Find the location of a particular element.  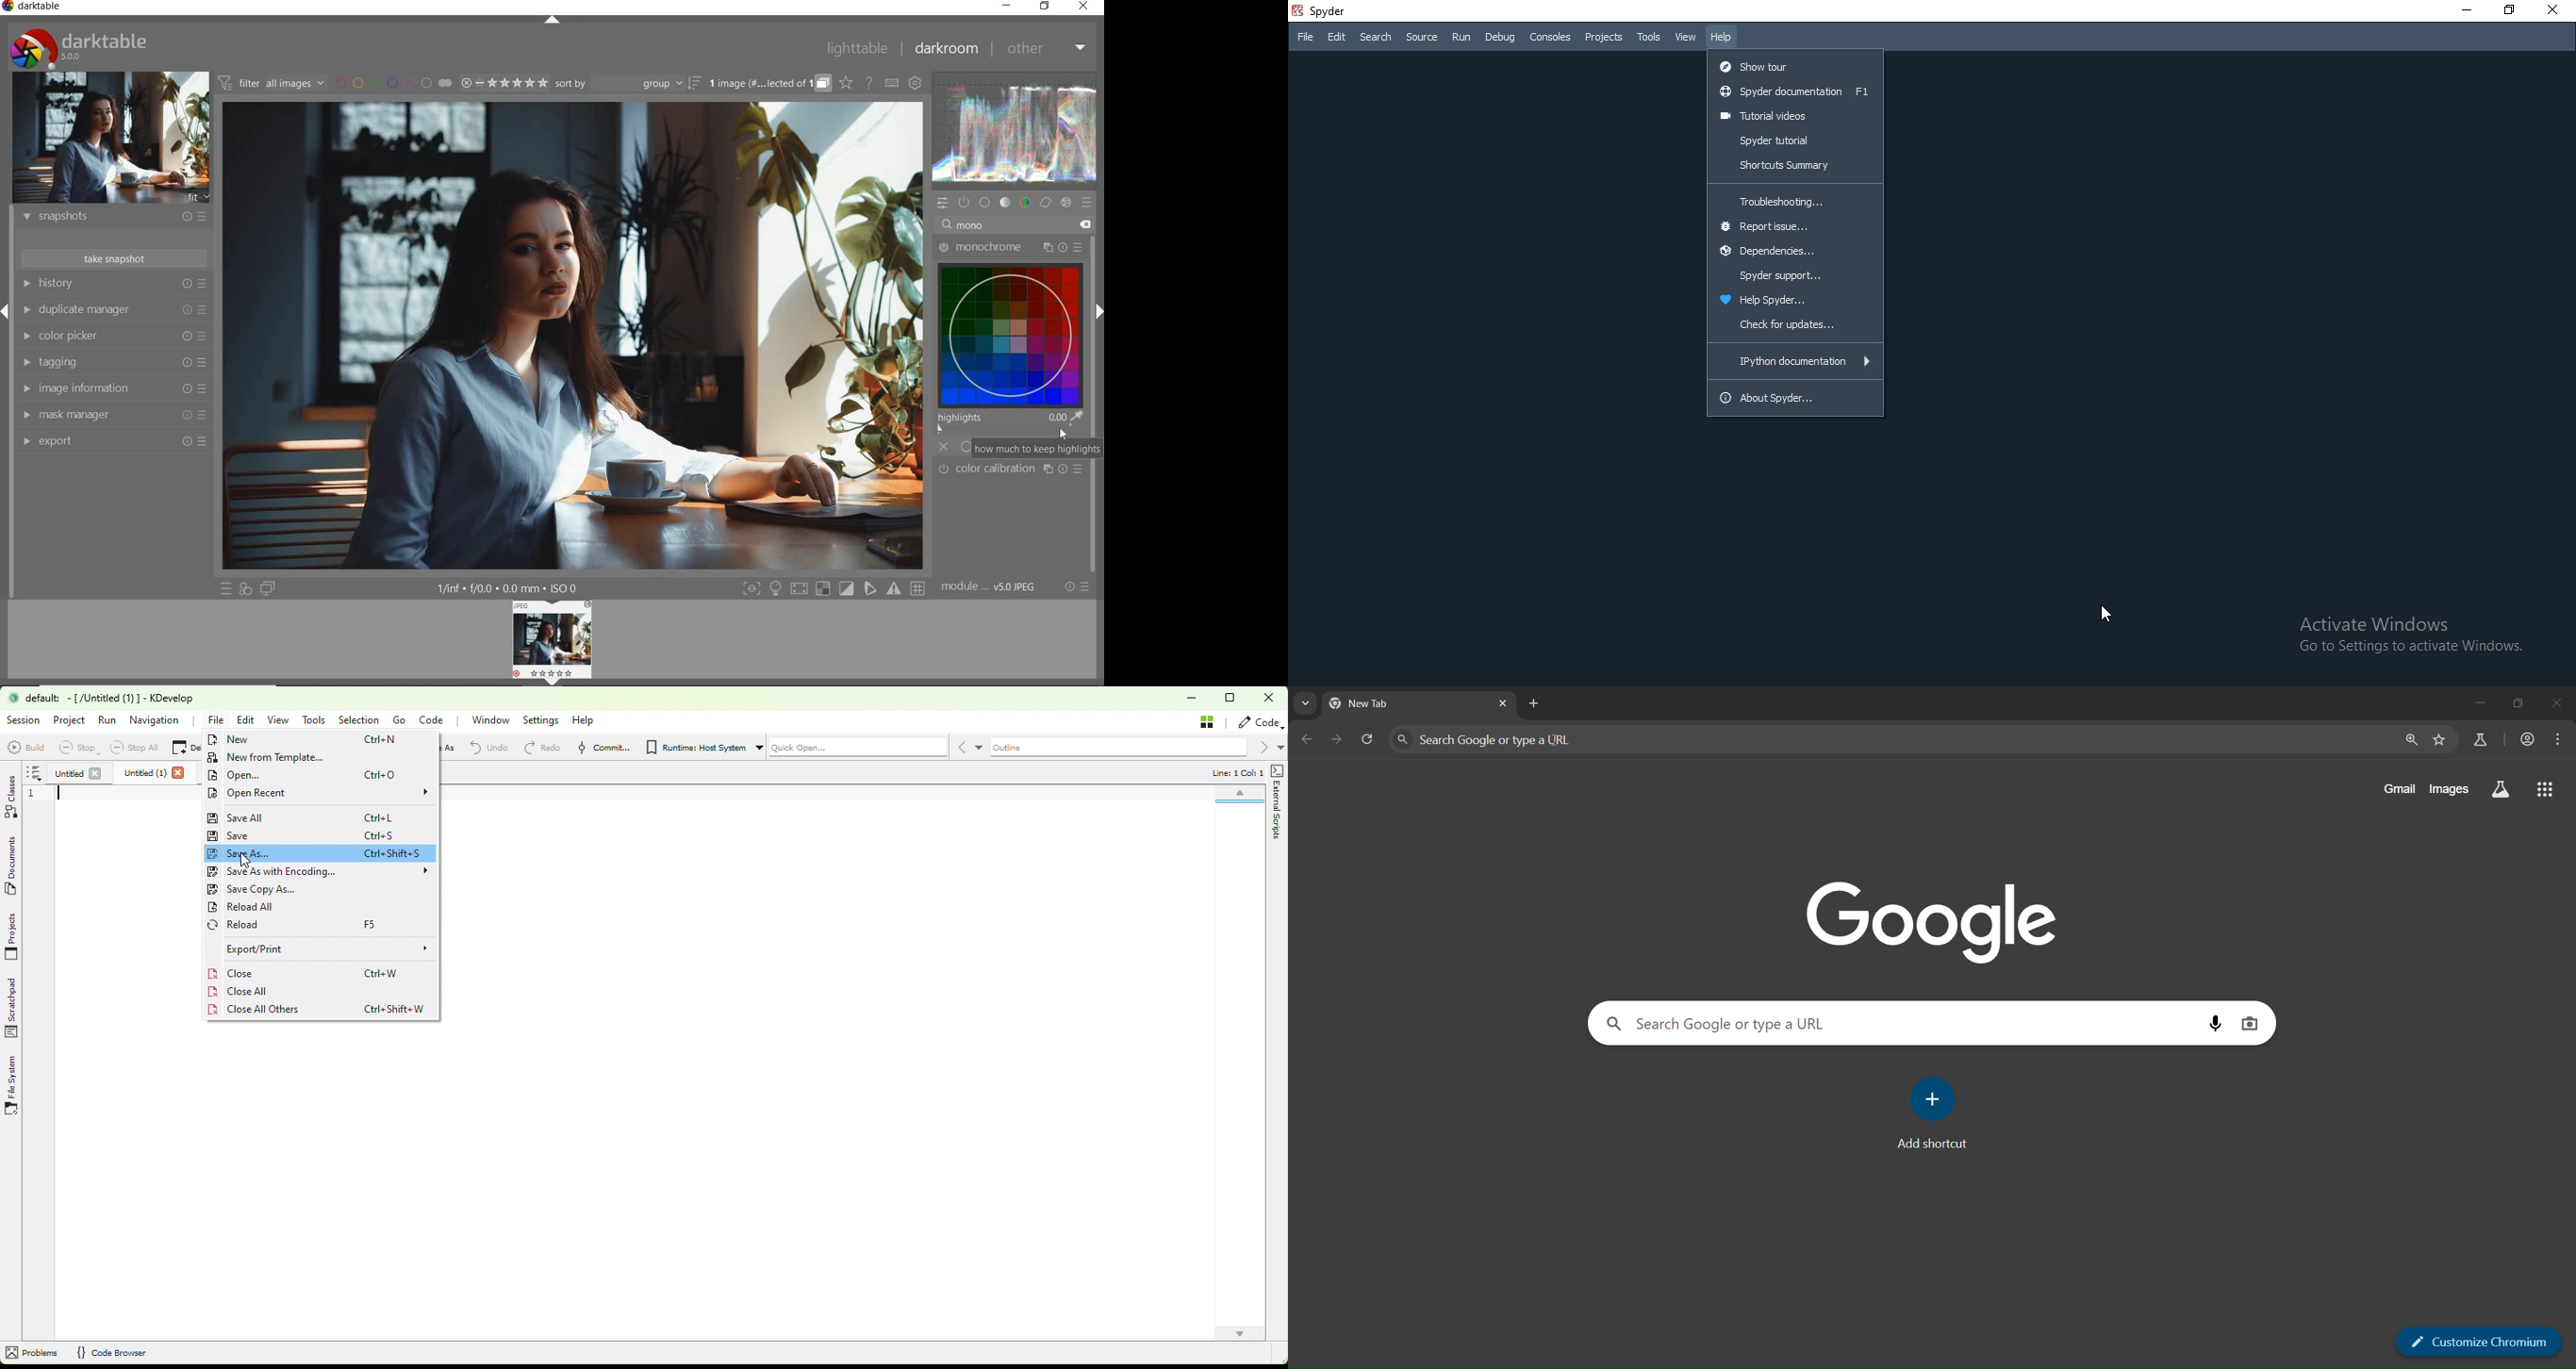

spyder documentation is located at coordinates (1793, 91).